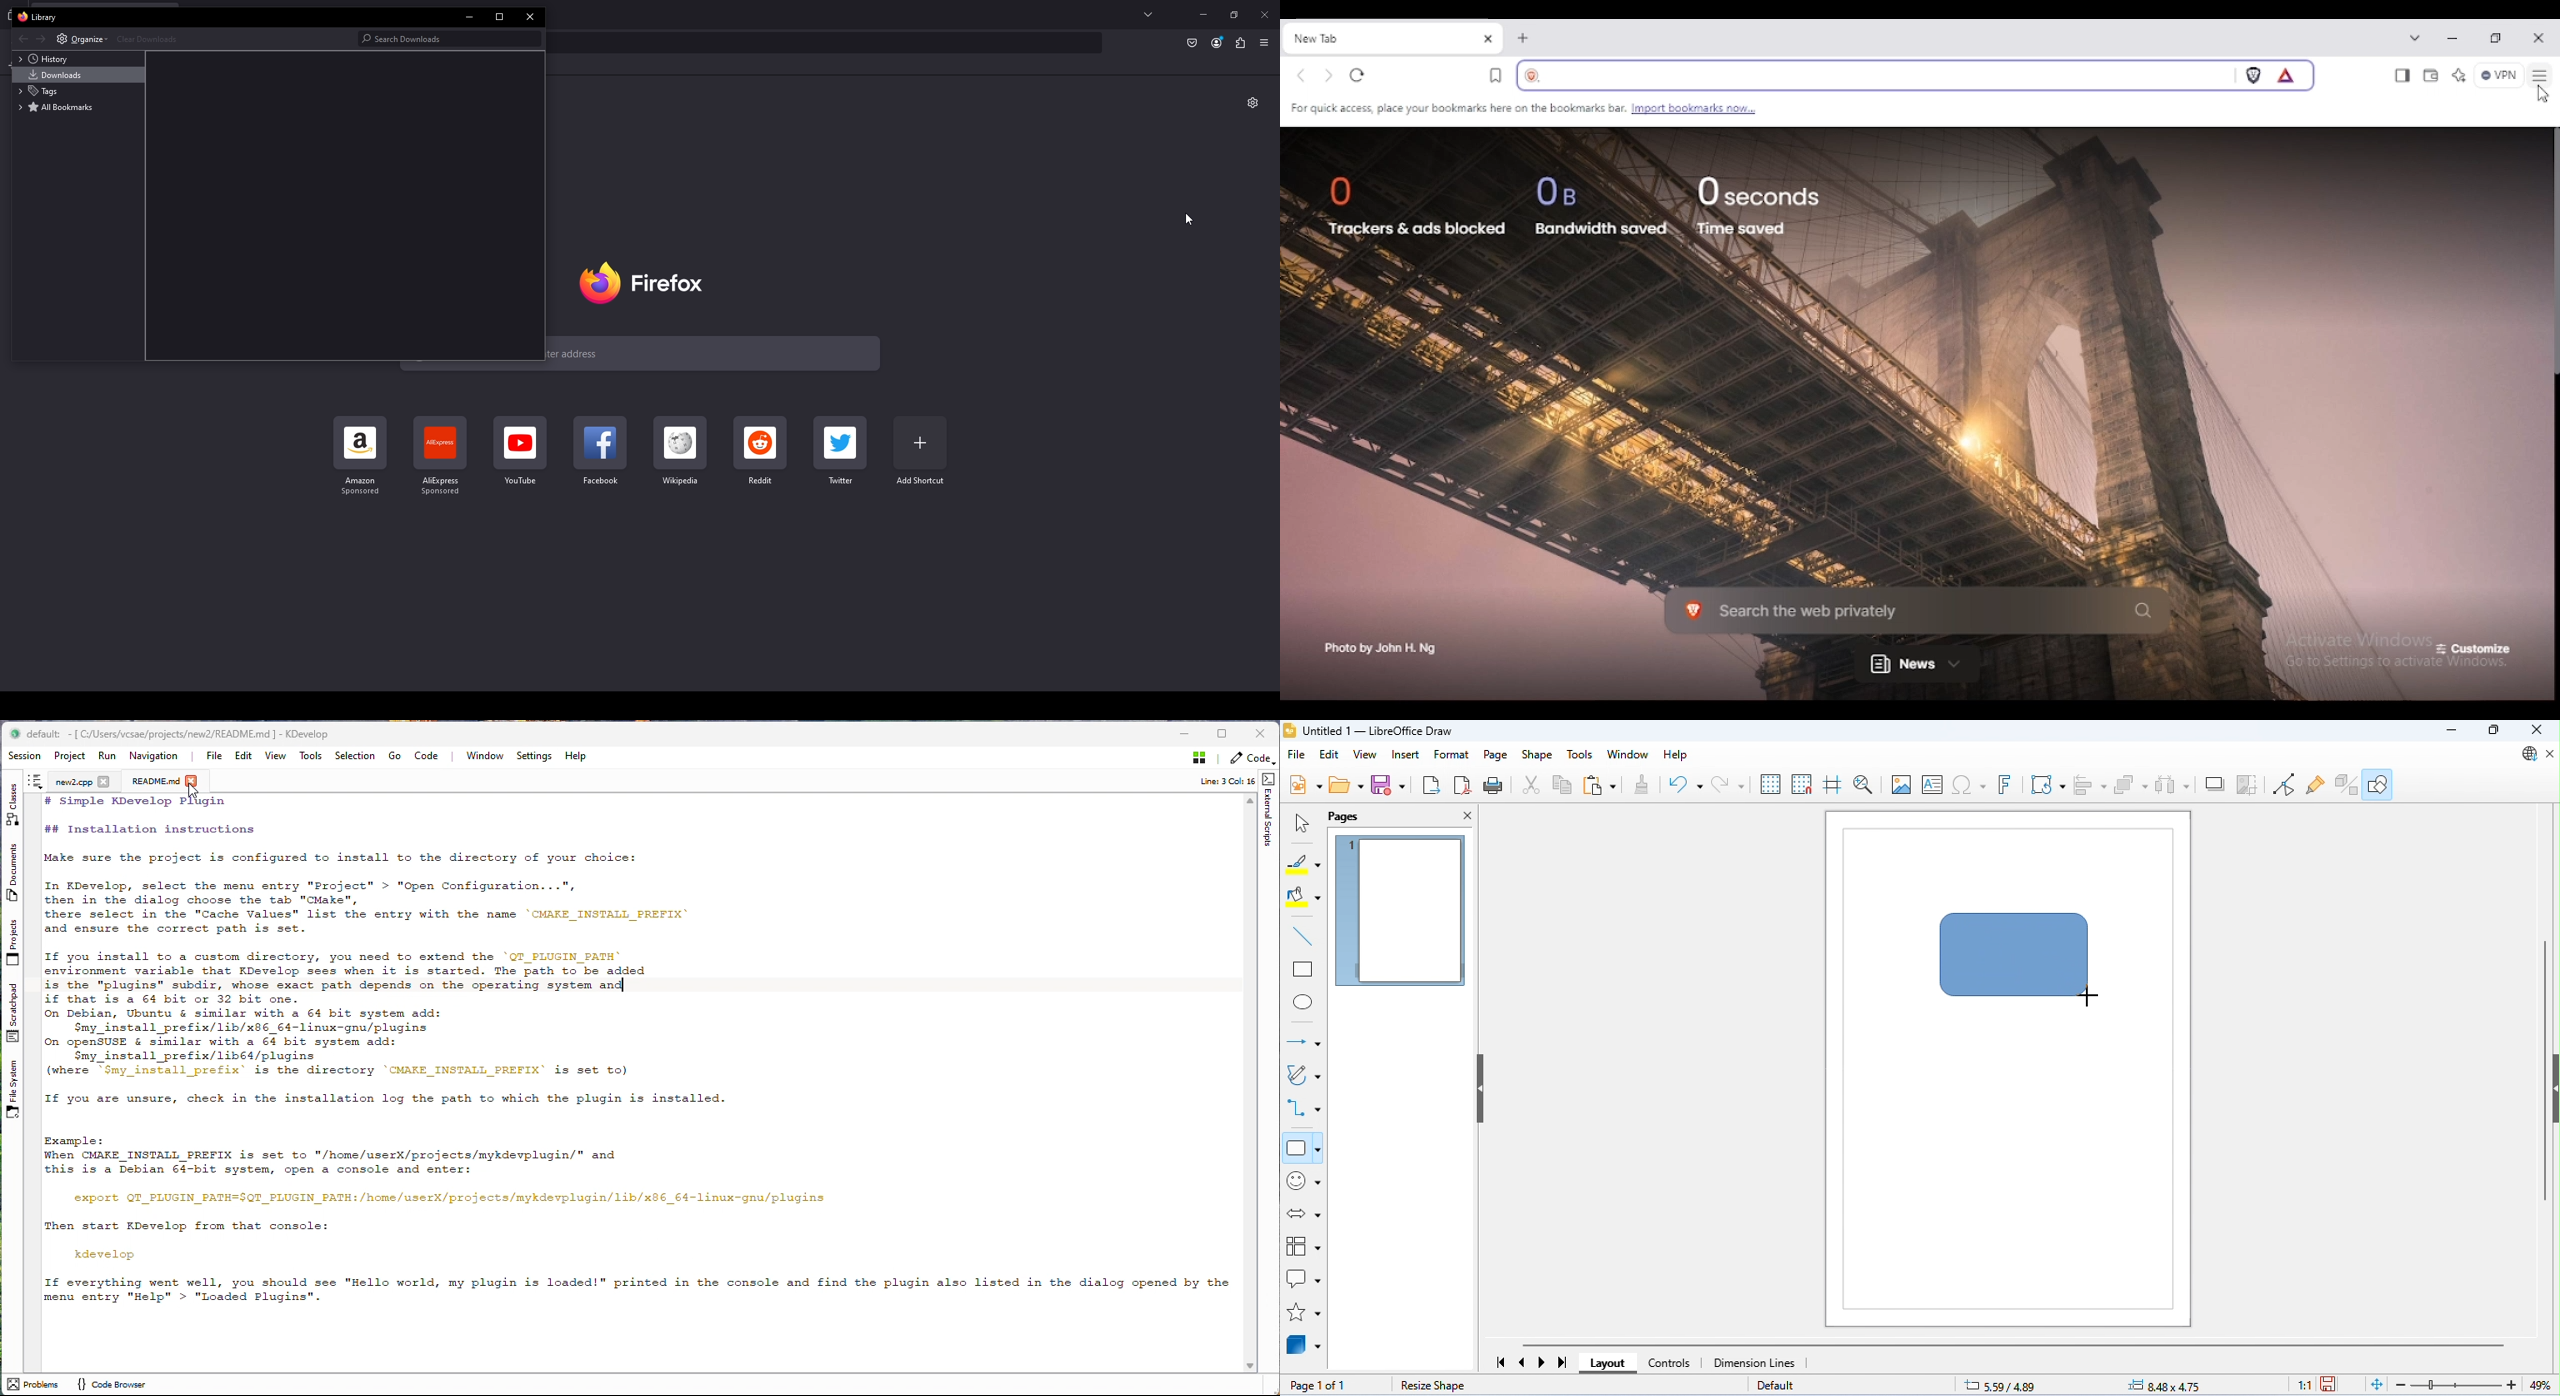  What do you see at coordinates (1432, 1386) in the screenshot?
I see `resize shape` at bounding box center [1432, 1386].